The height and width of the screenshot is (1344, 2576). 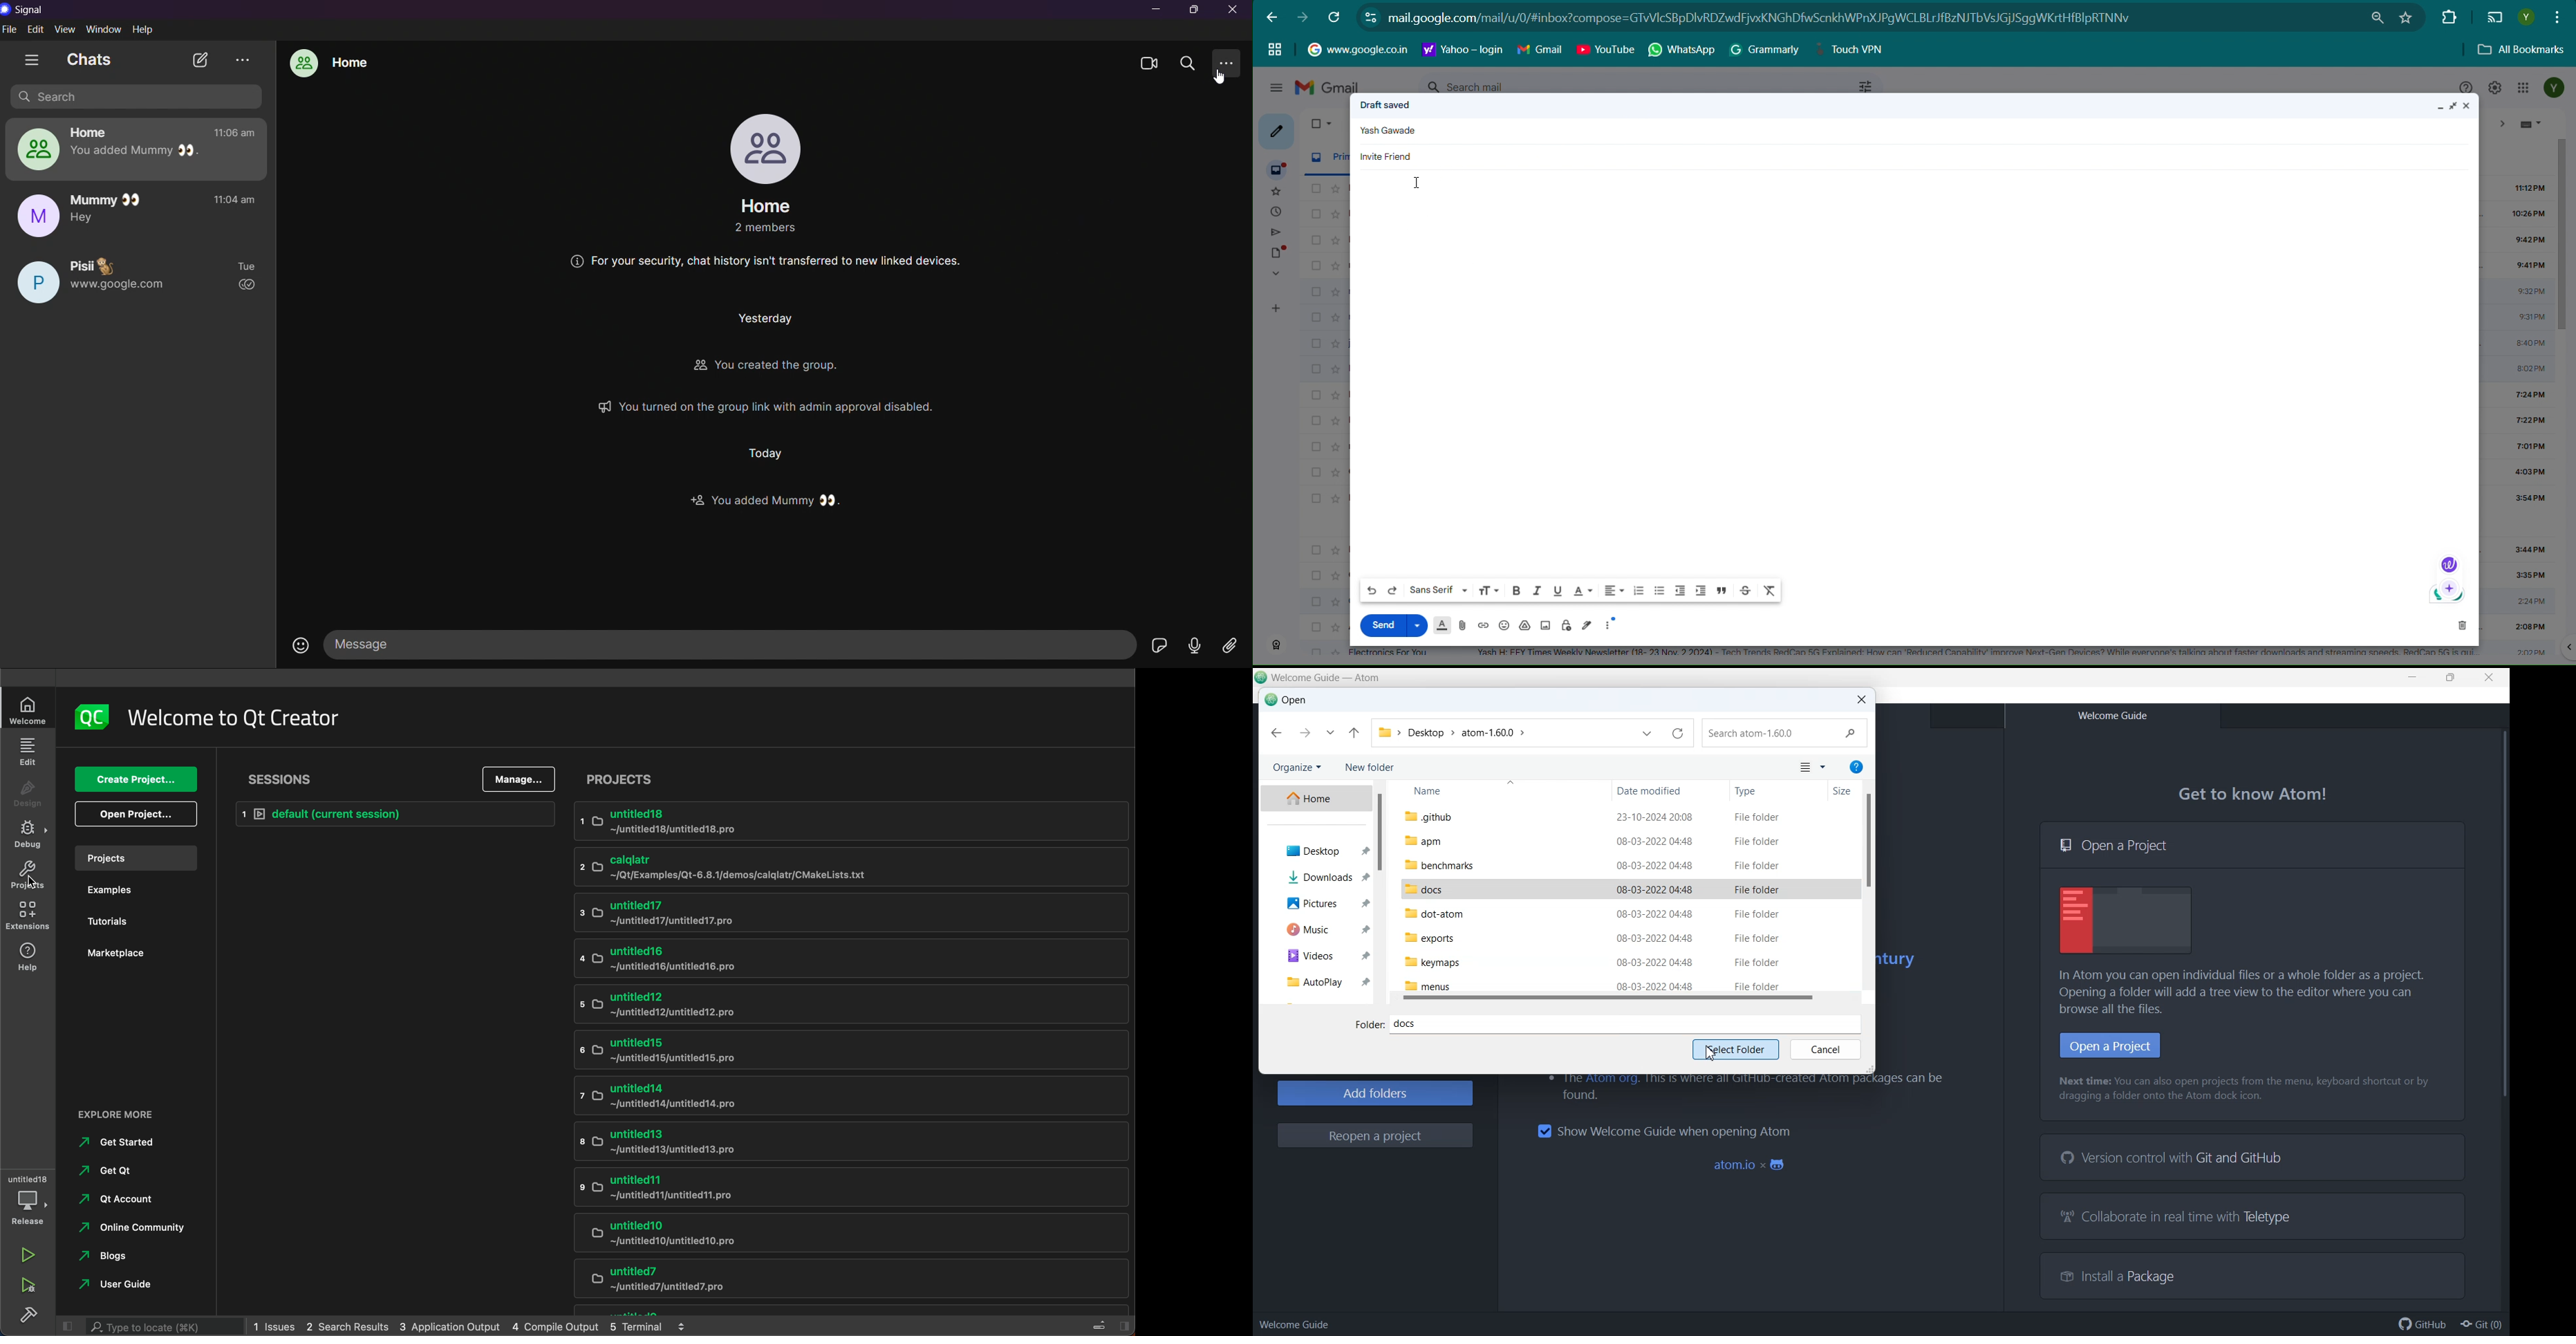 What do you see at coordinates (139, 275) in the screenshot?
I see `pisi chat` at bounding box center [139, 275].